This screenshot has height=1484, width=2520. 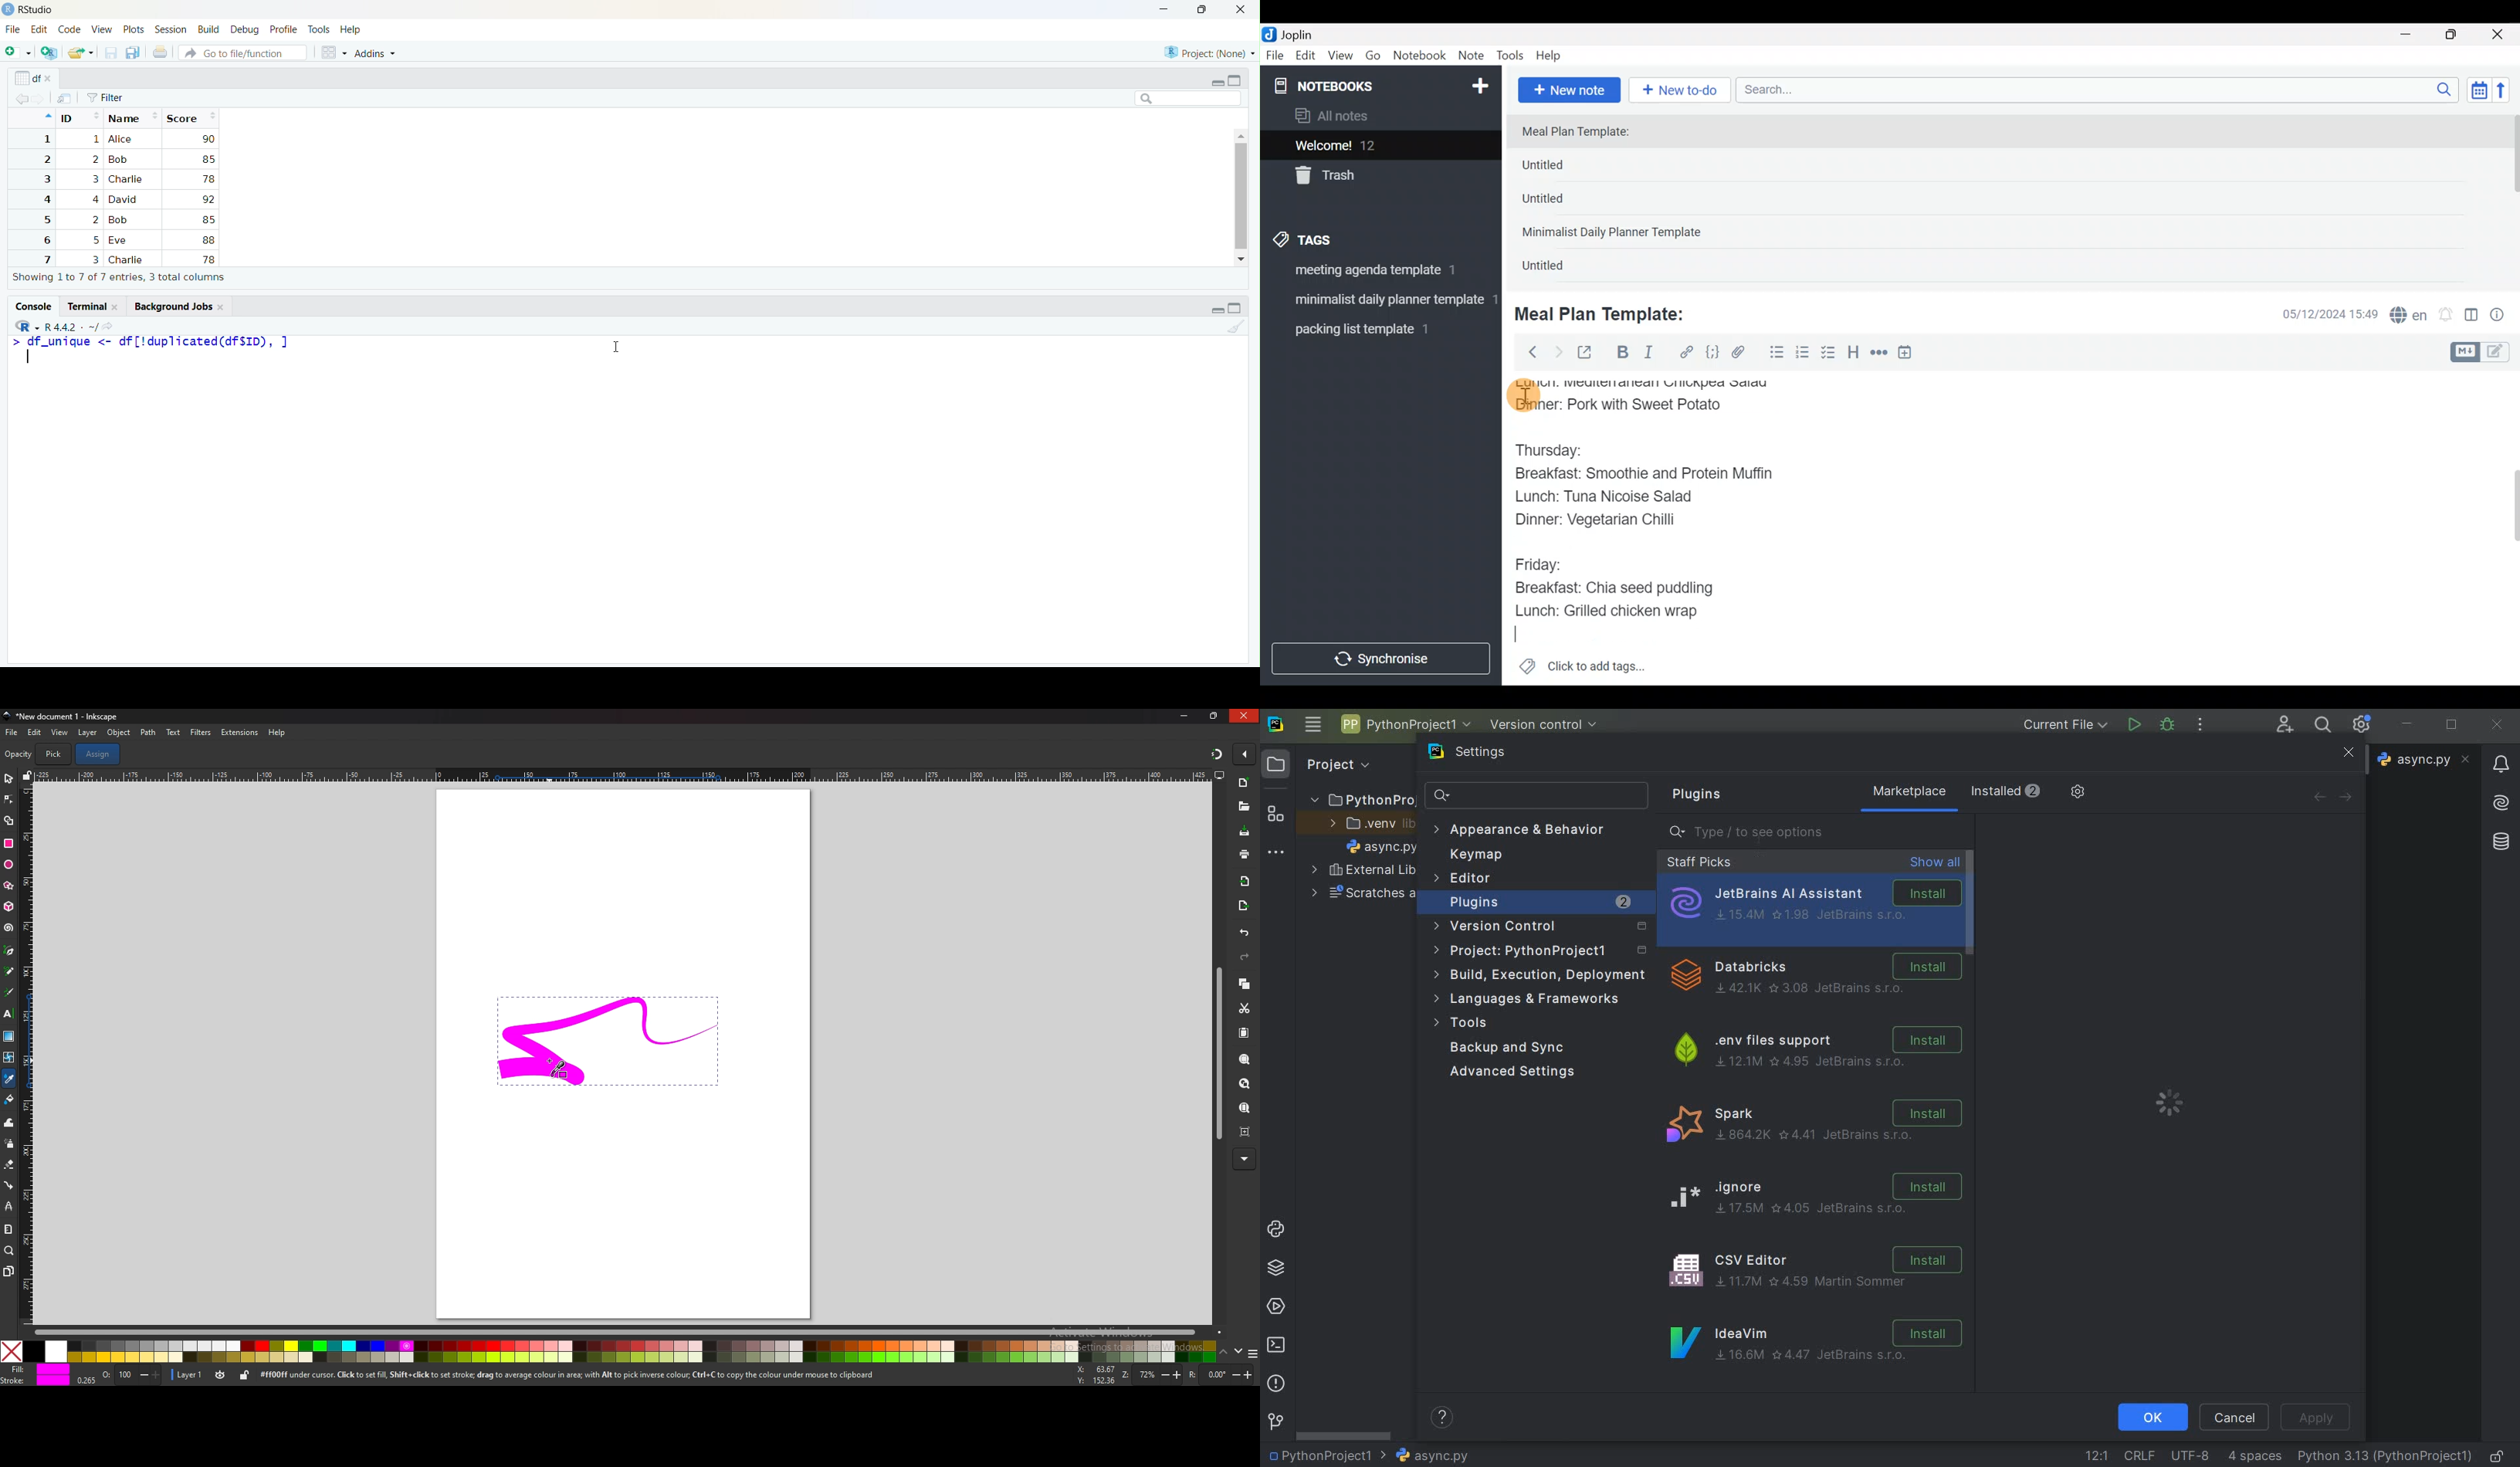 What do you see at coordinates (171, 29) in the screenshot?
I see `Session` at bounding box center [171, 29].